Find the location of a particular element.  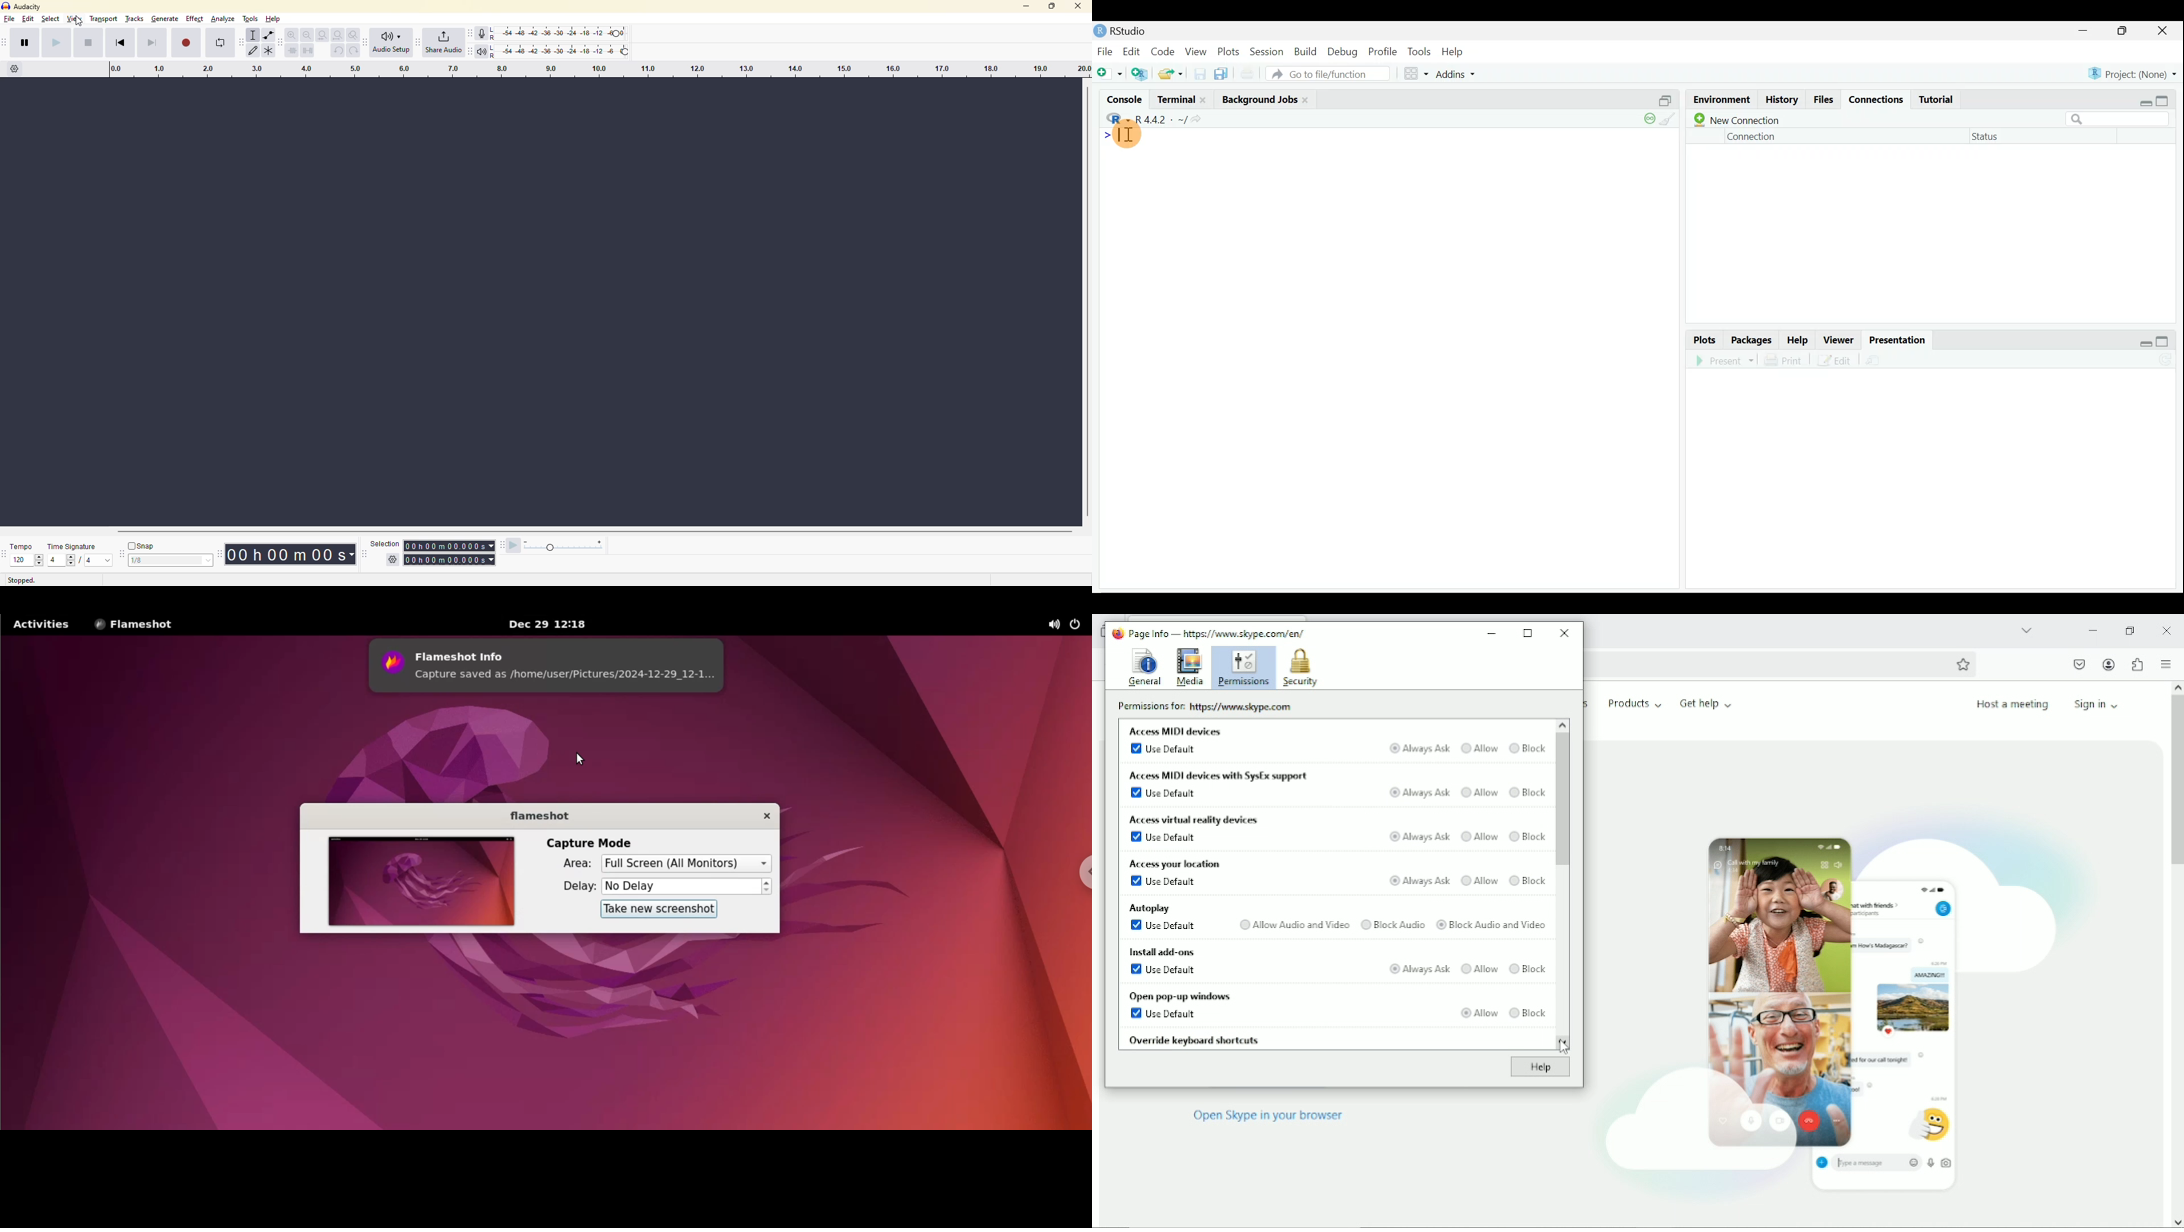

Edit is located at coordinates (1835, 362).